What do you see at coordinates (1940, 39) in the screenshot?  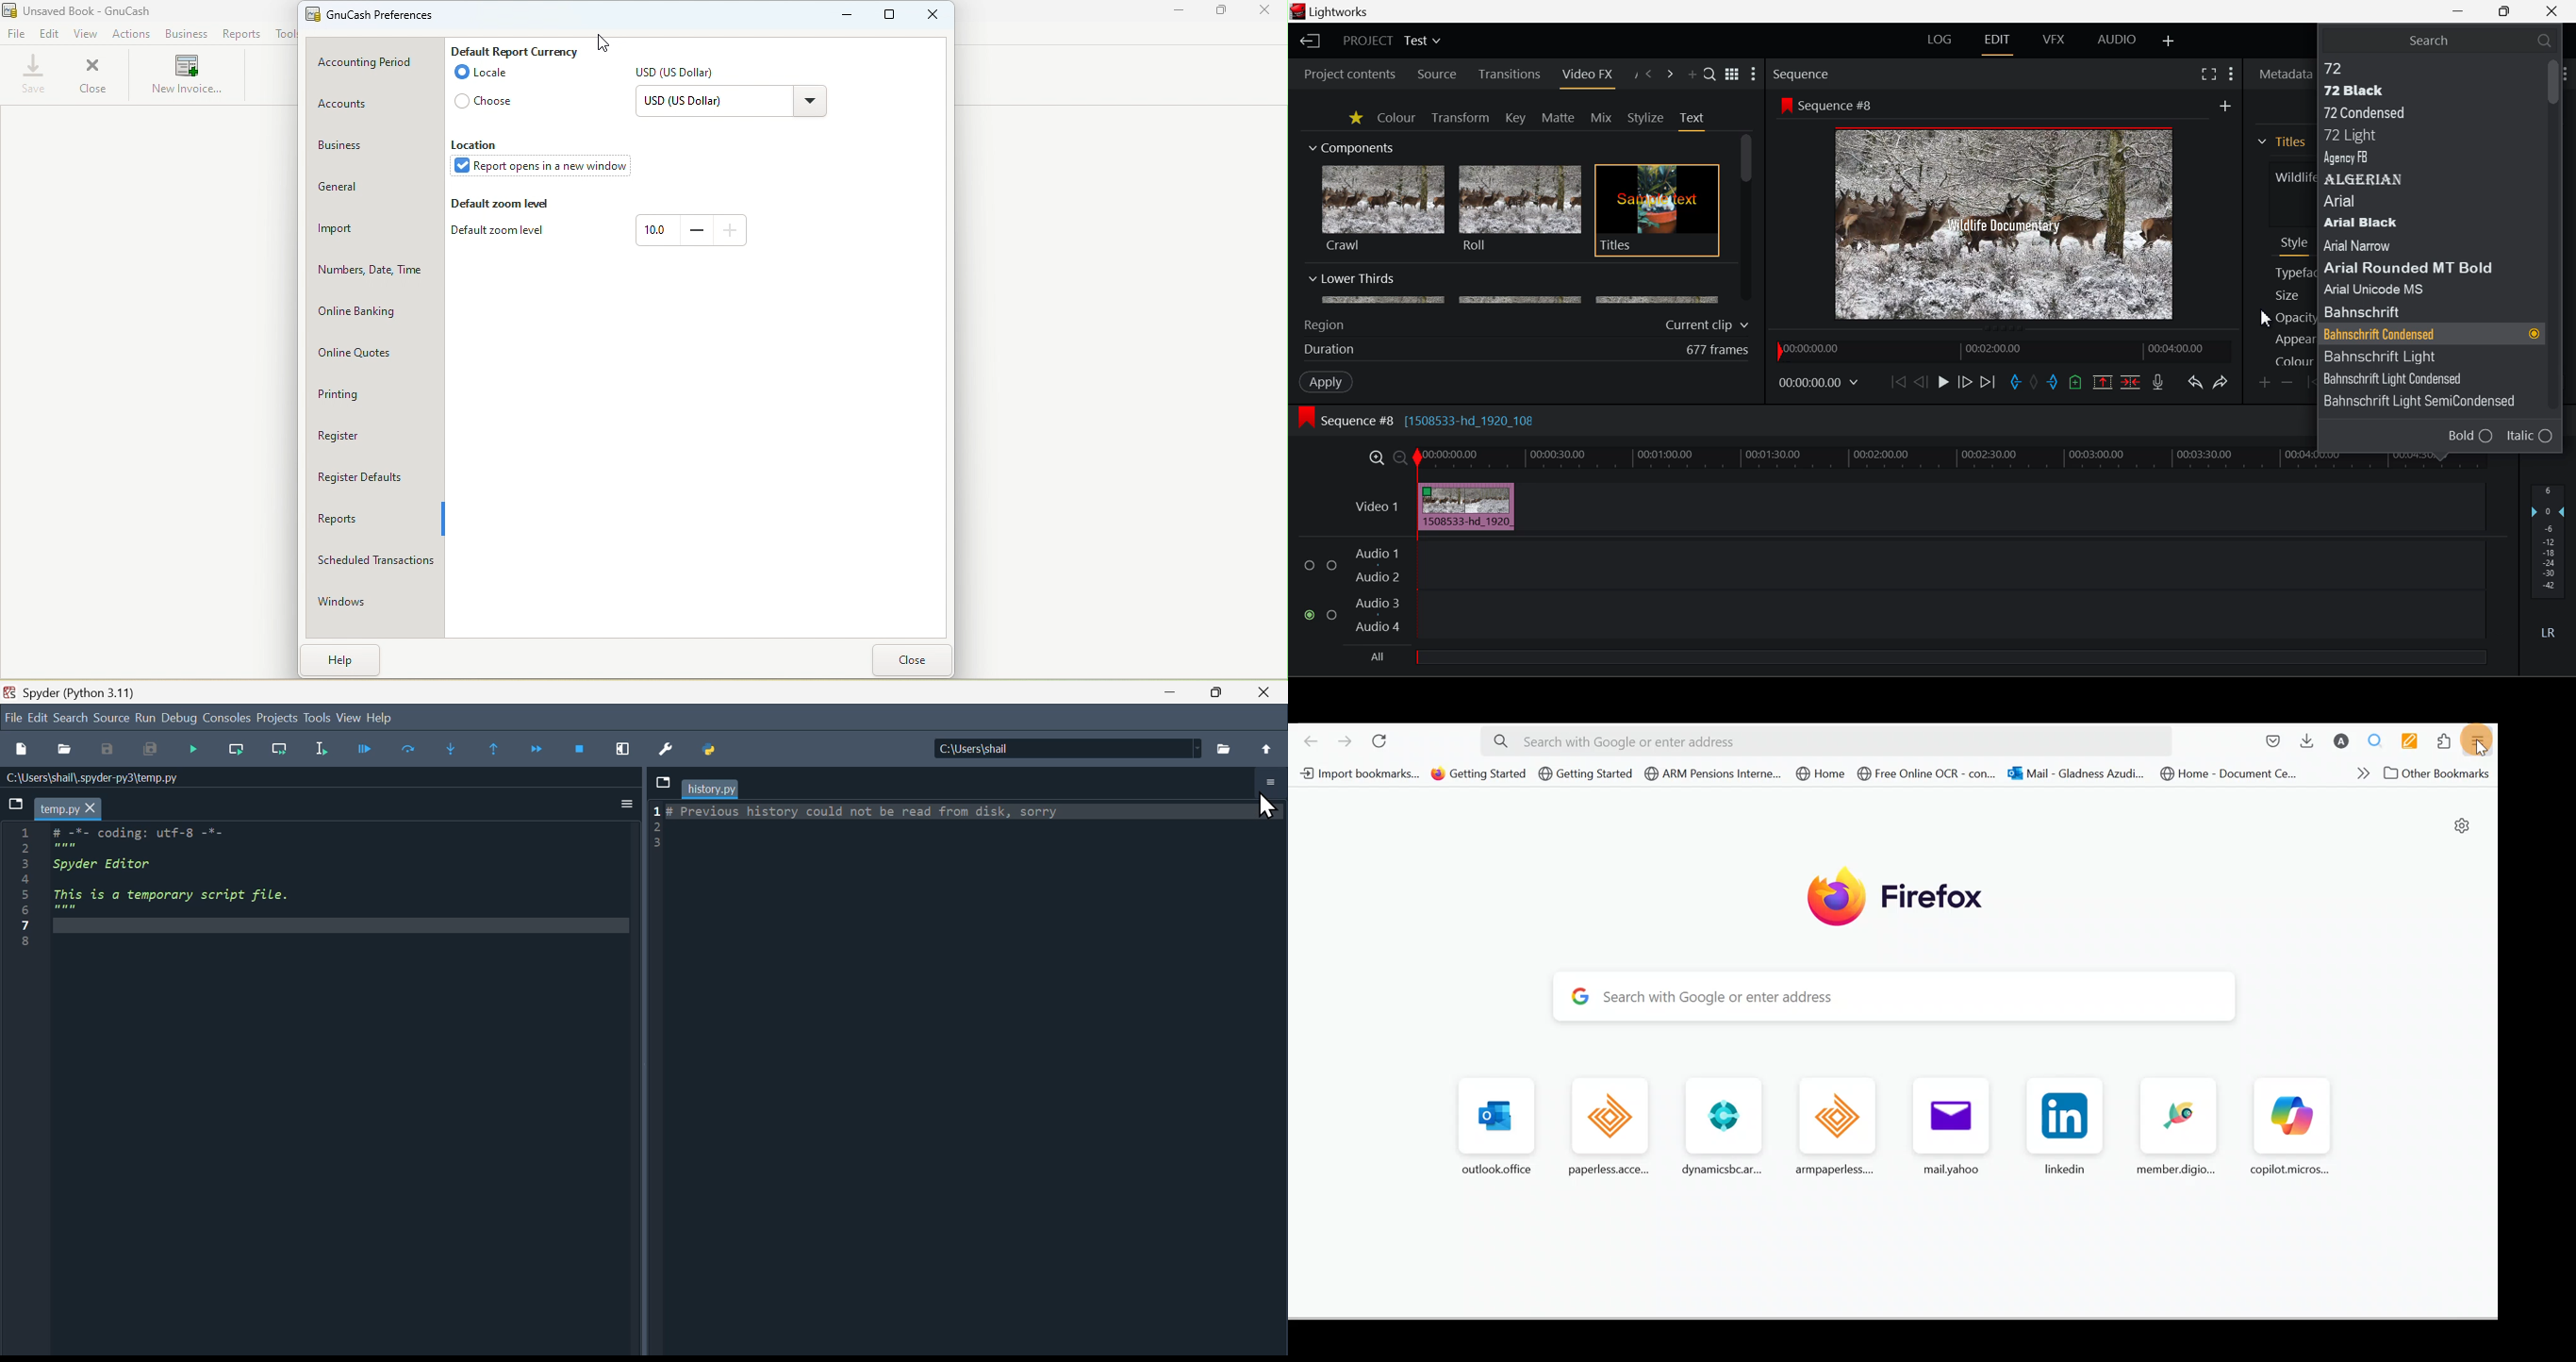 I see `LOG Layout` at bounding box center [1940, 39].